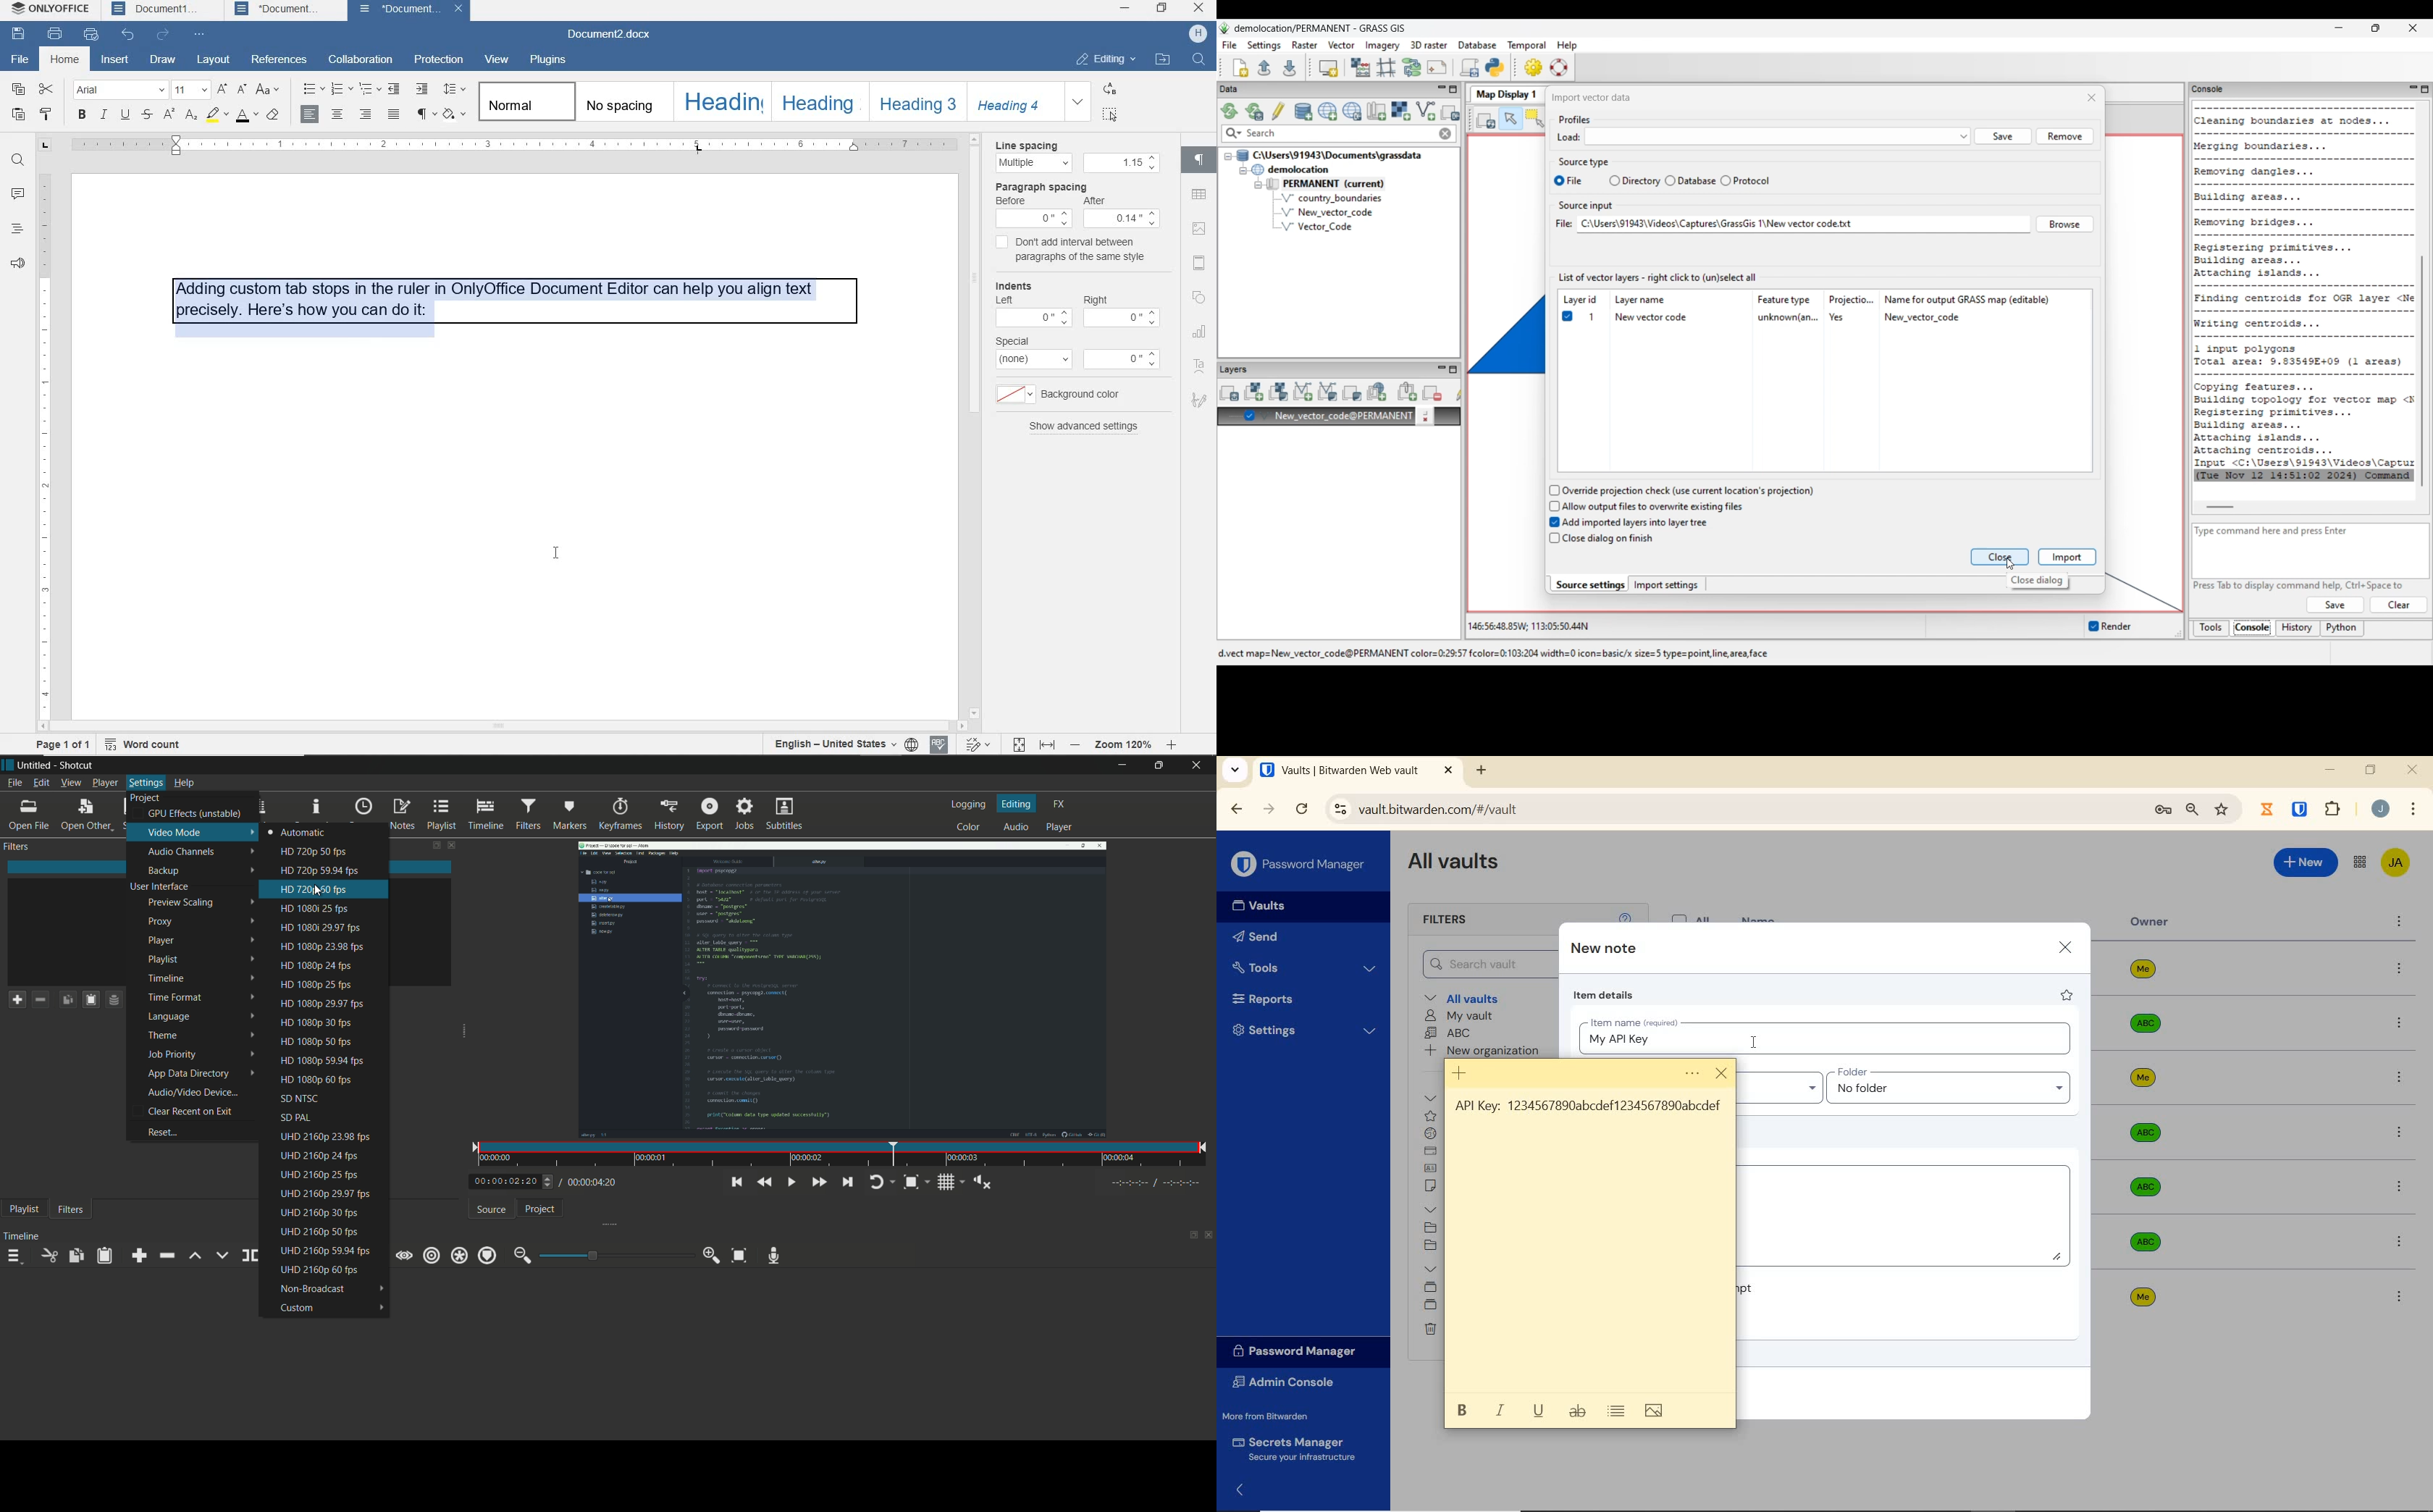  What do you see at coordinates (1575, 1411) in the screenshot?
I see `strikethrough` at bounding box center [1575, 1411].